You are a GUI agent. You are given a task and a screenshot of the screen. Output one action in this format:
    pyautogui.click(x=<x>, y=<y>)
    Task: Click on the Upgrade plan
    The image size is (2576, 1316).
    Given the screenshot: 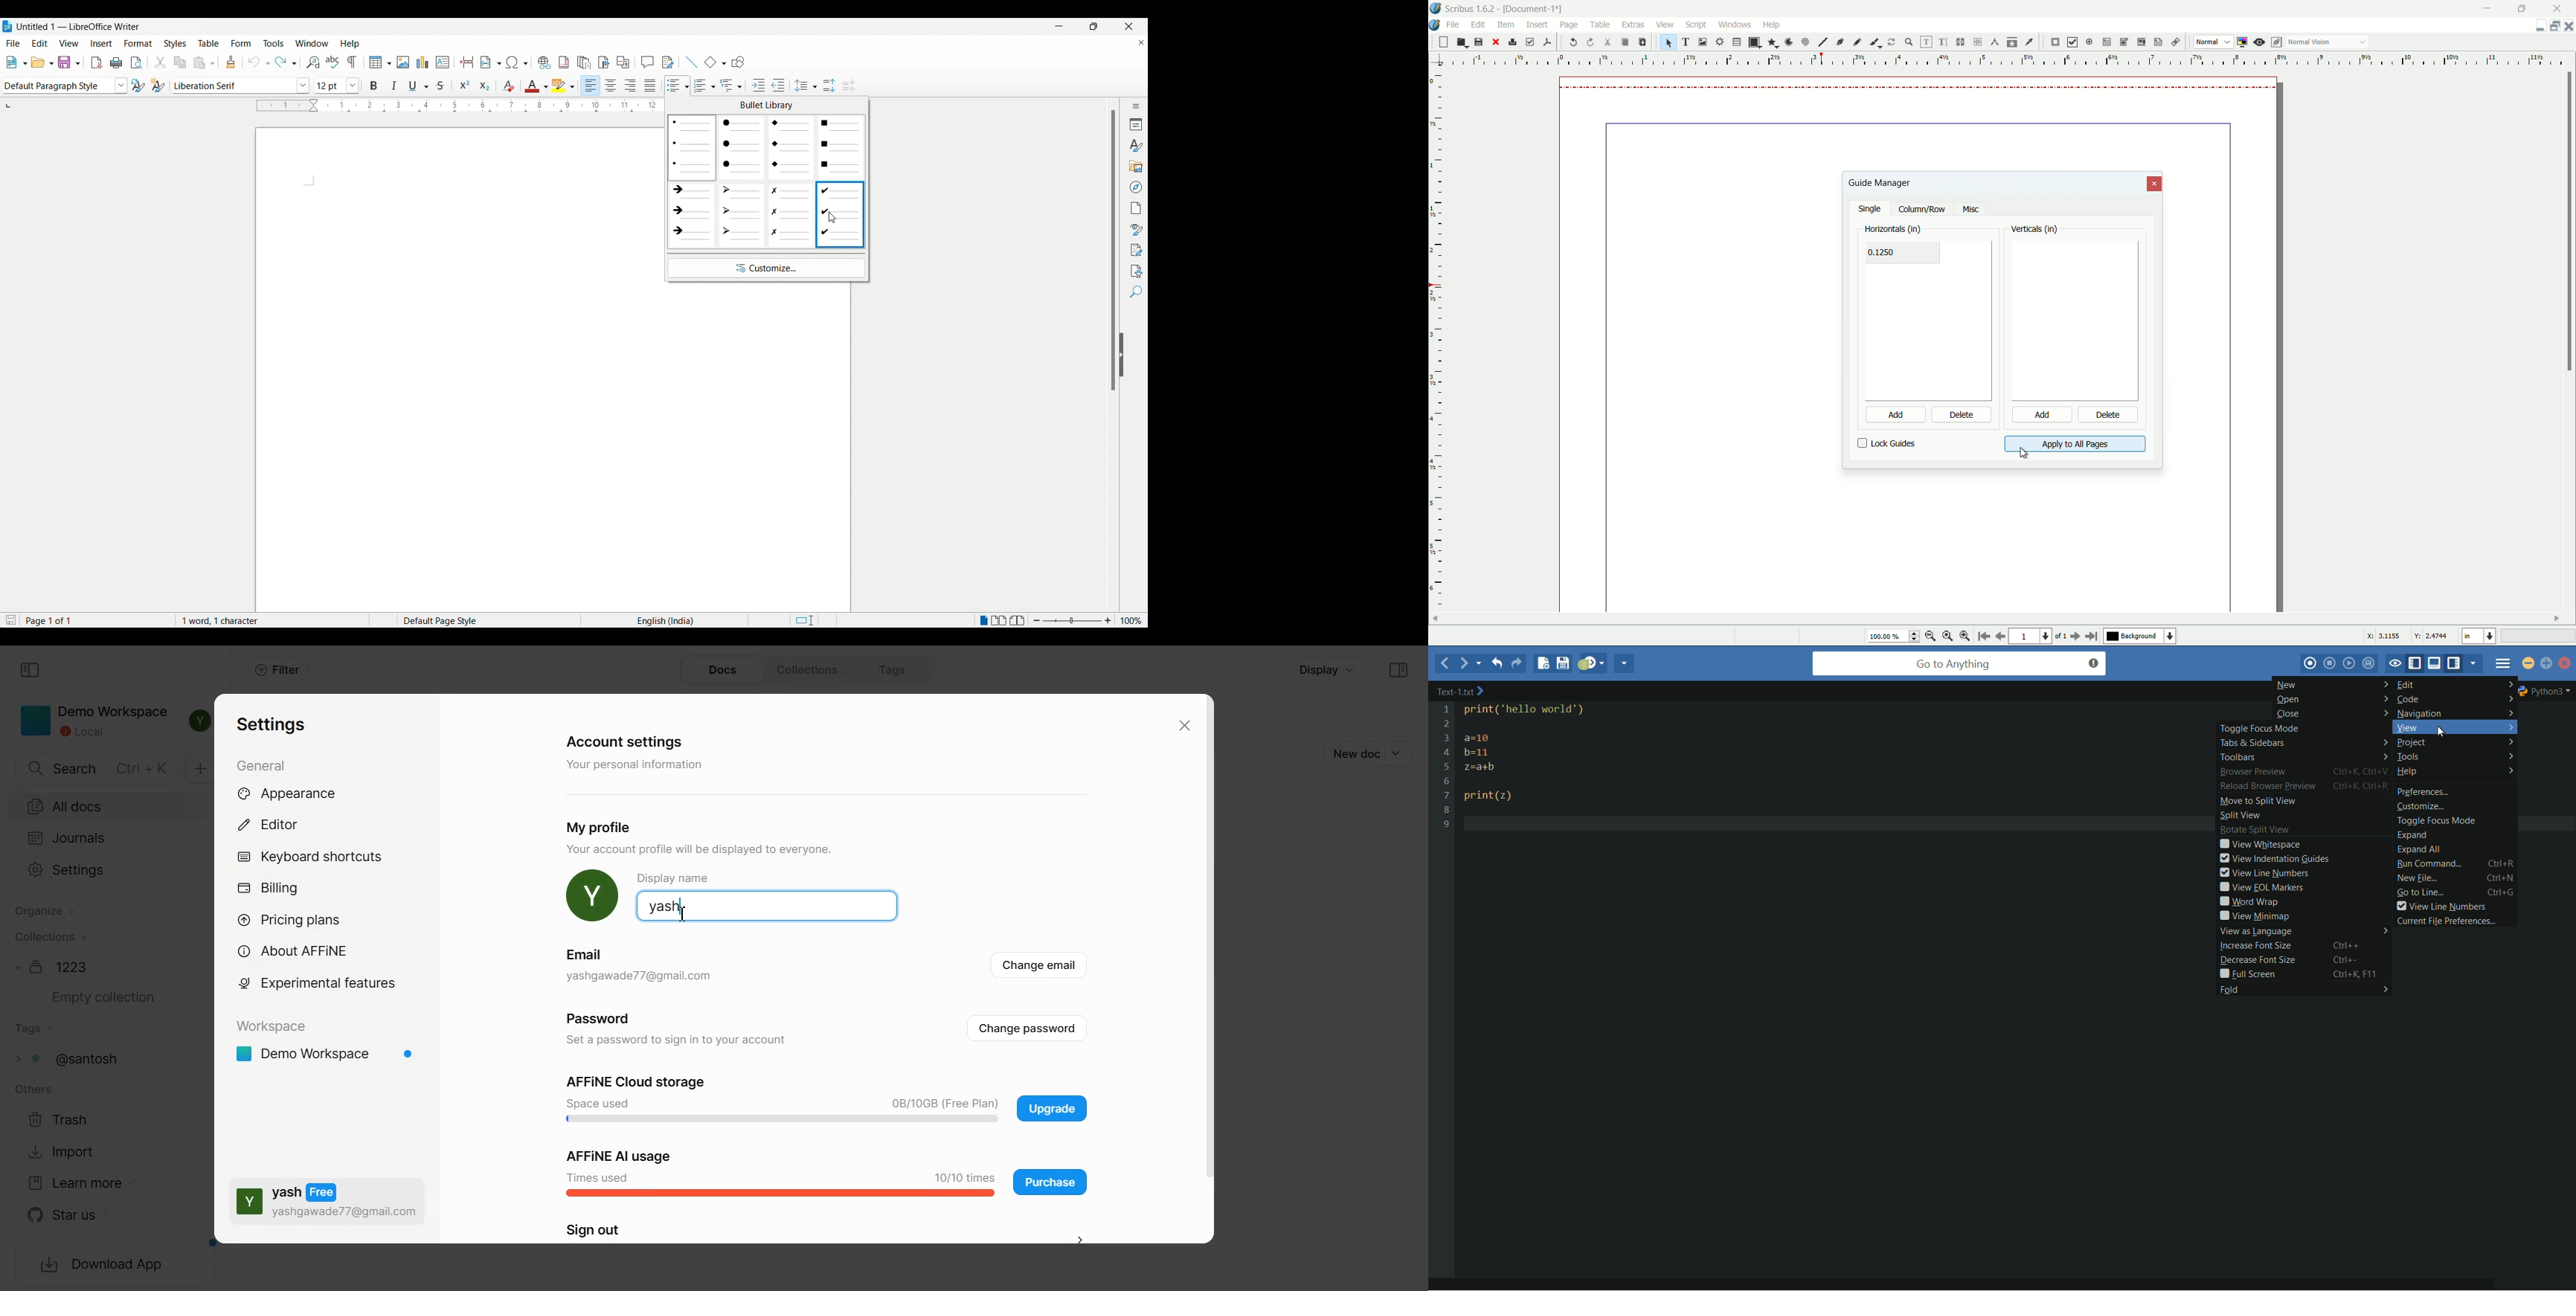 What is the action you would take?
    pyautogui.click(x=1051, y=1108)
    